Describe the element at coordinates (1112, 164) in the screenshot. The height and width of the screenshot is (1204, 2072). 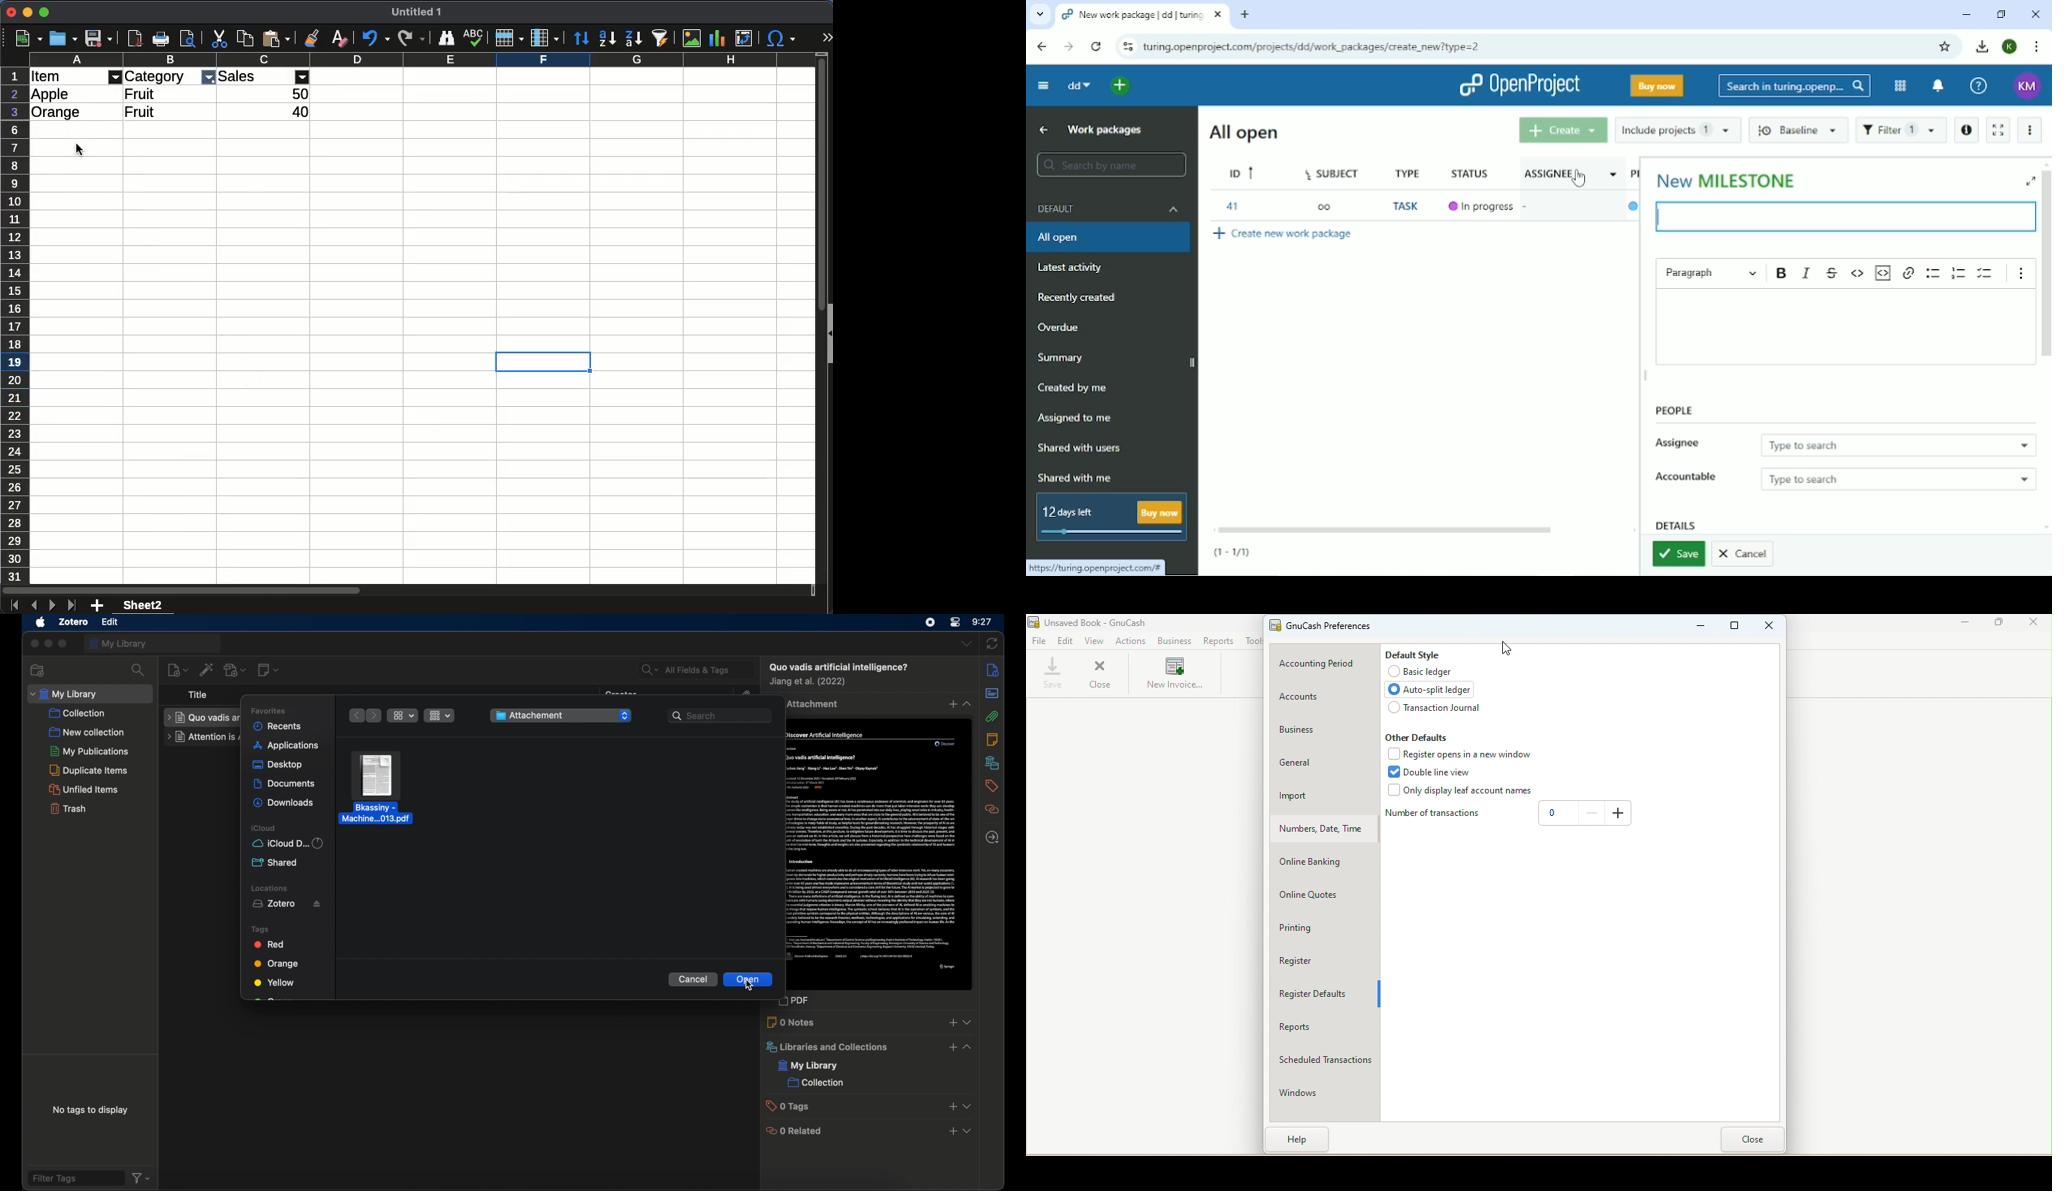
I see `Search by name` at that location.